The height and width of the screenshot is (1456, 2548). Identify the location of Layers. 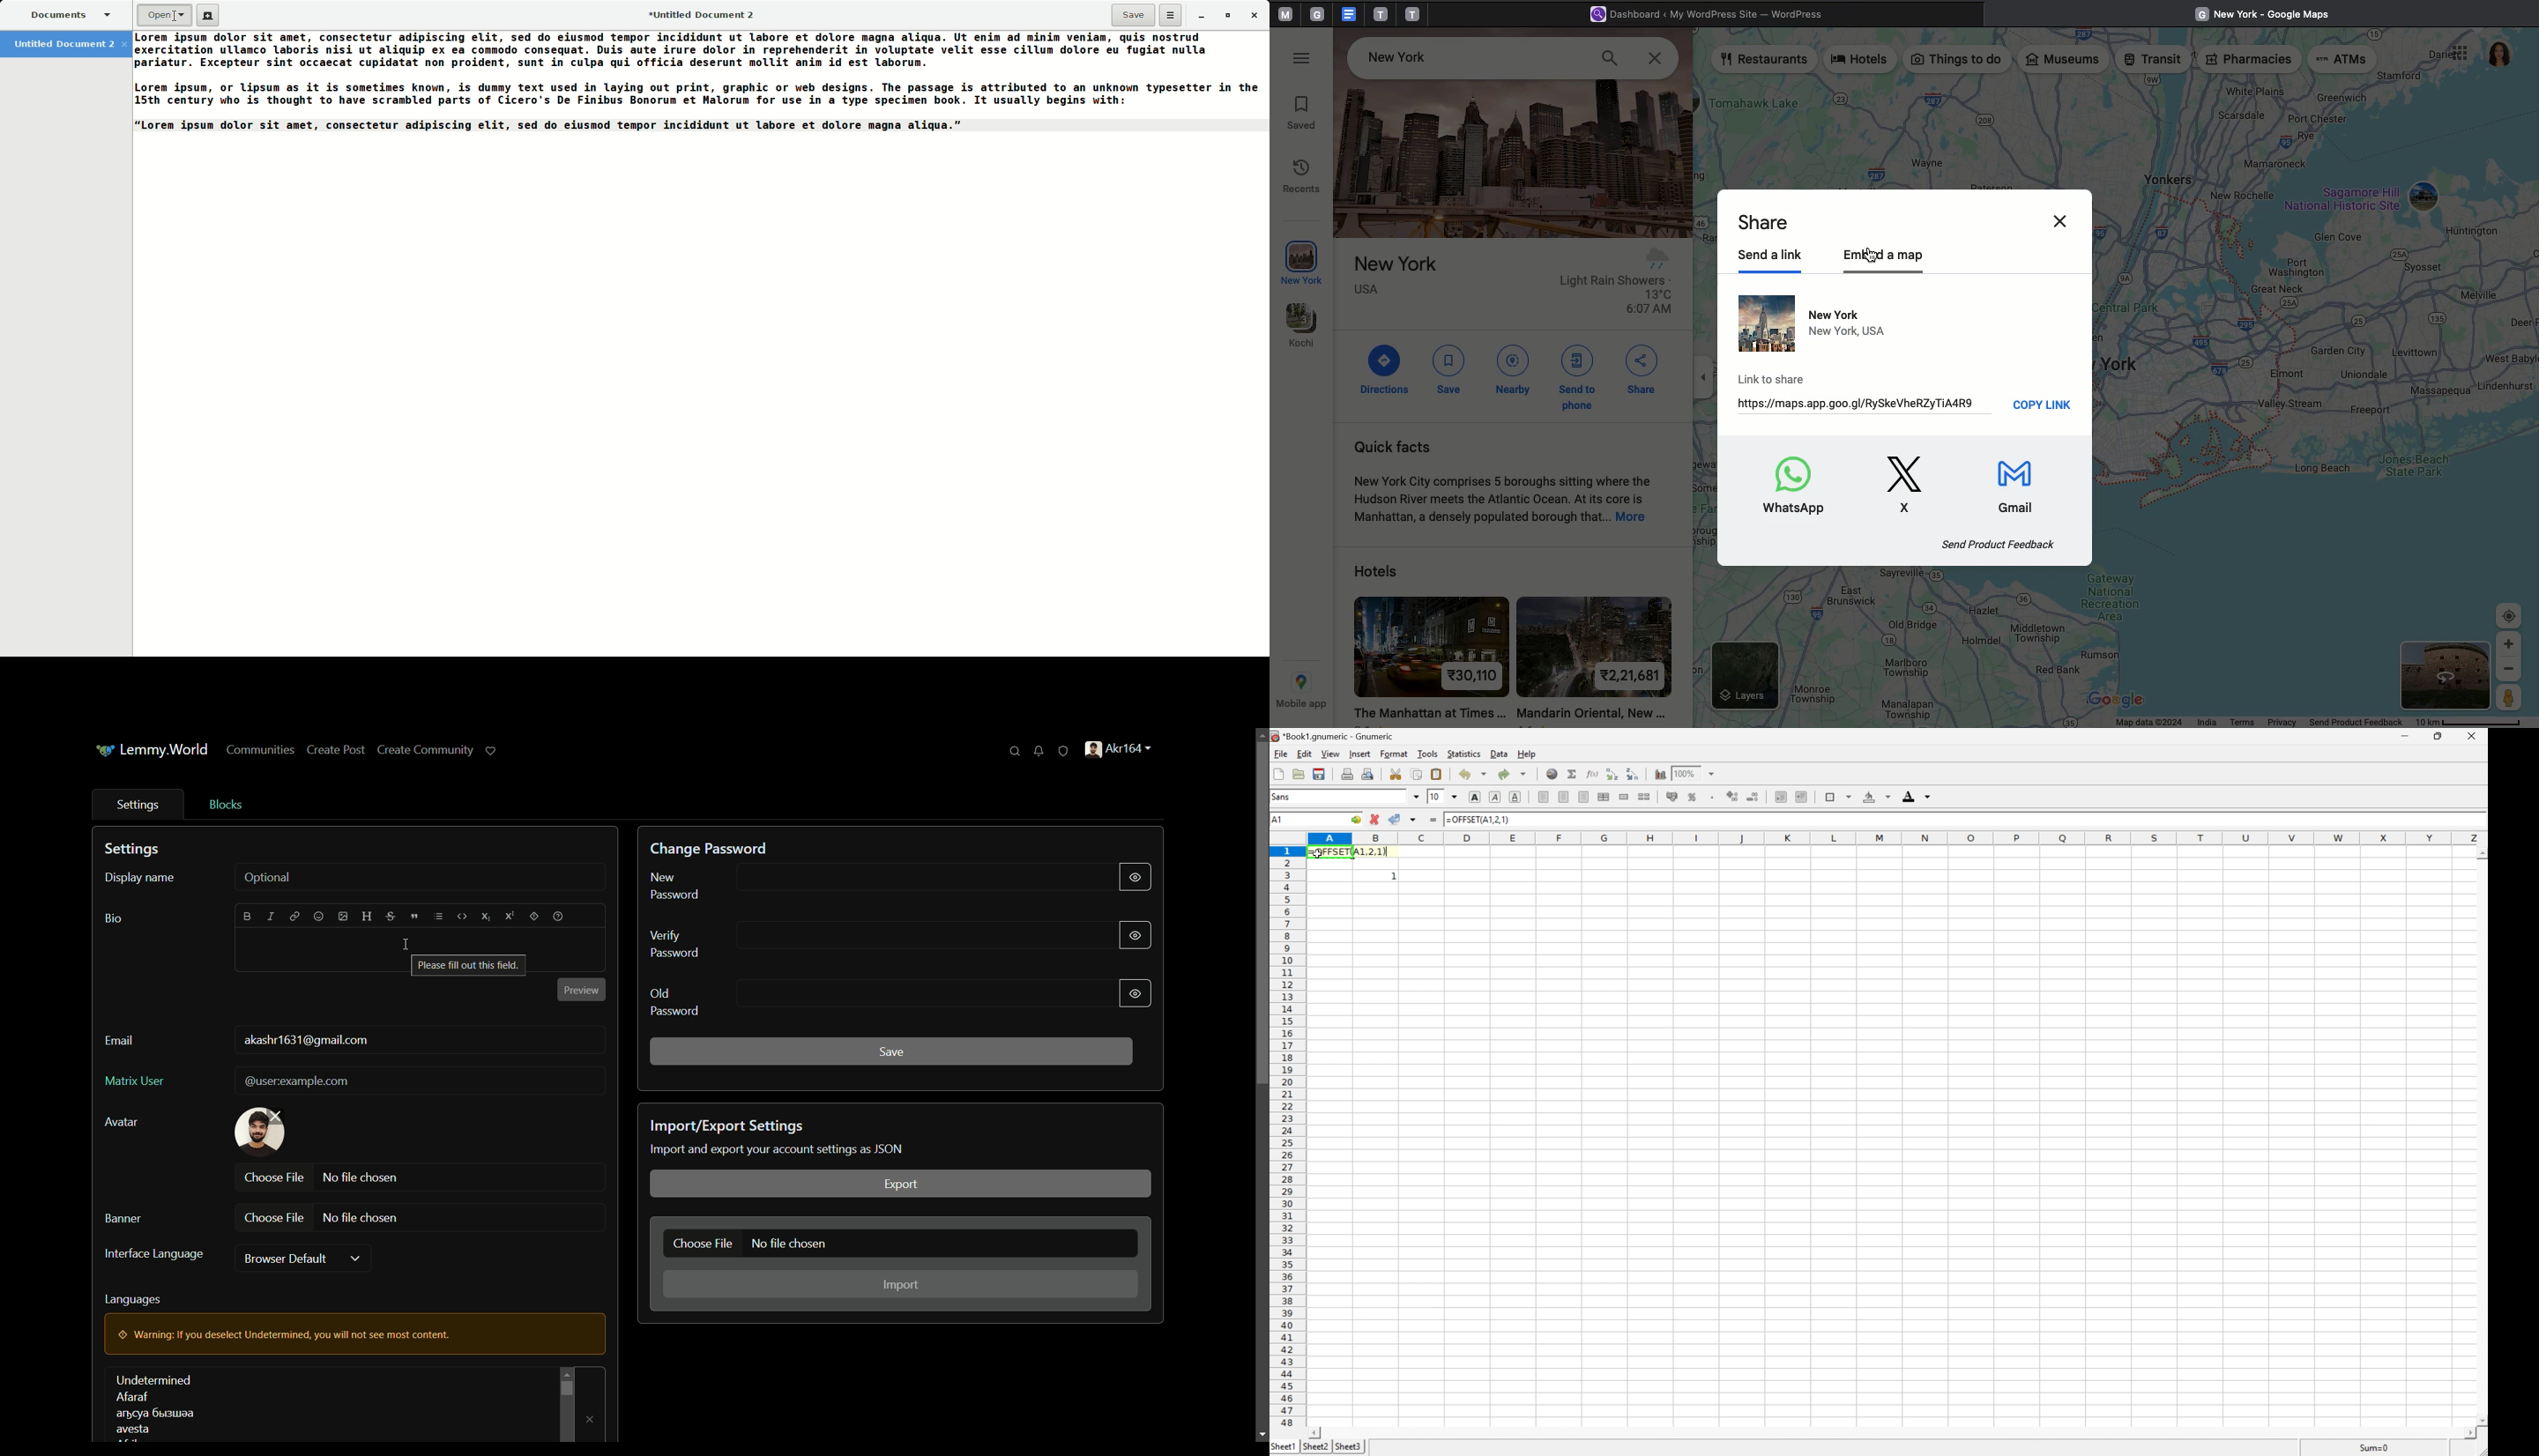
(1744, 674).